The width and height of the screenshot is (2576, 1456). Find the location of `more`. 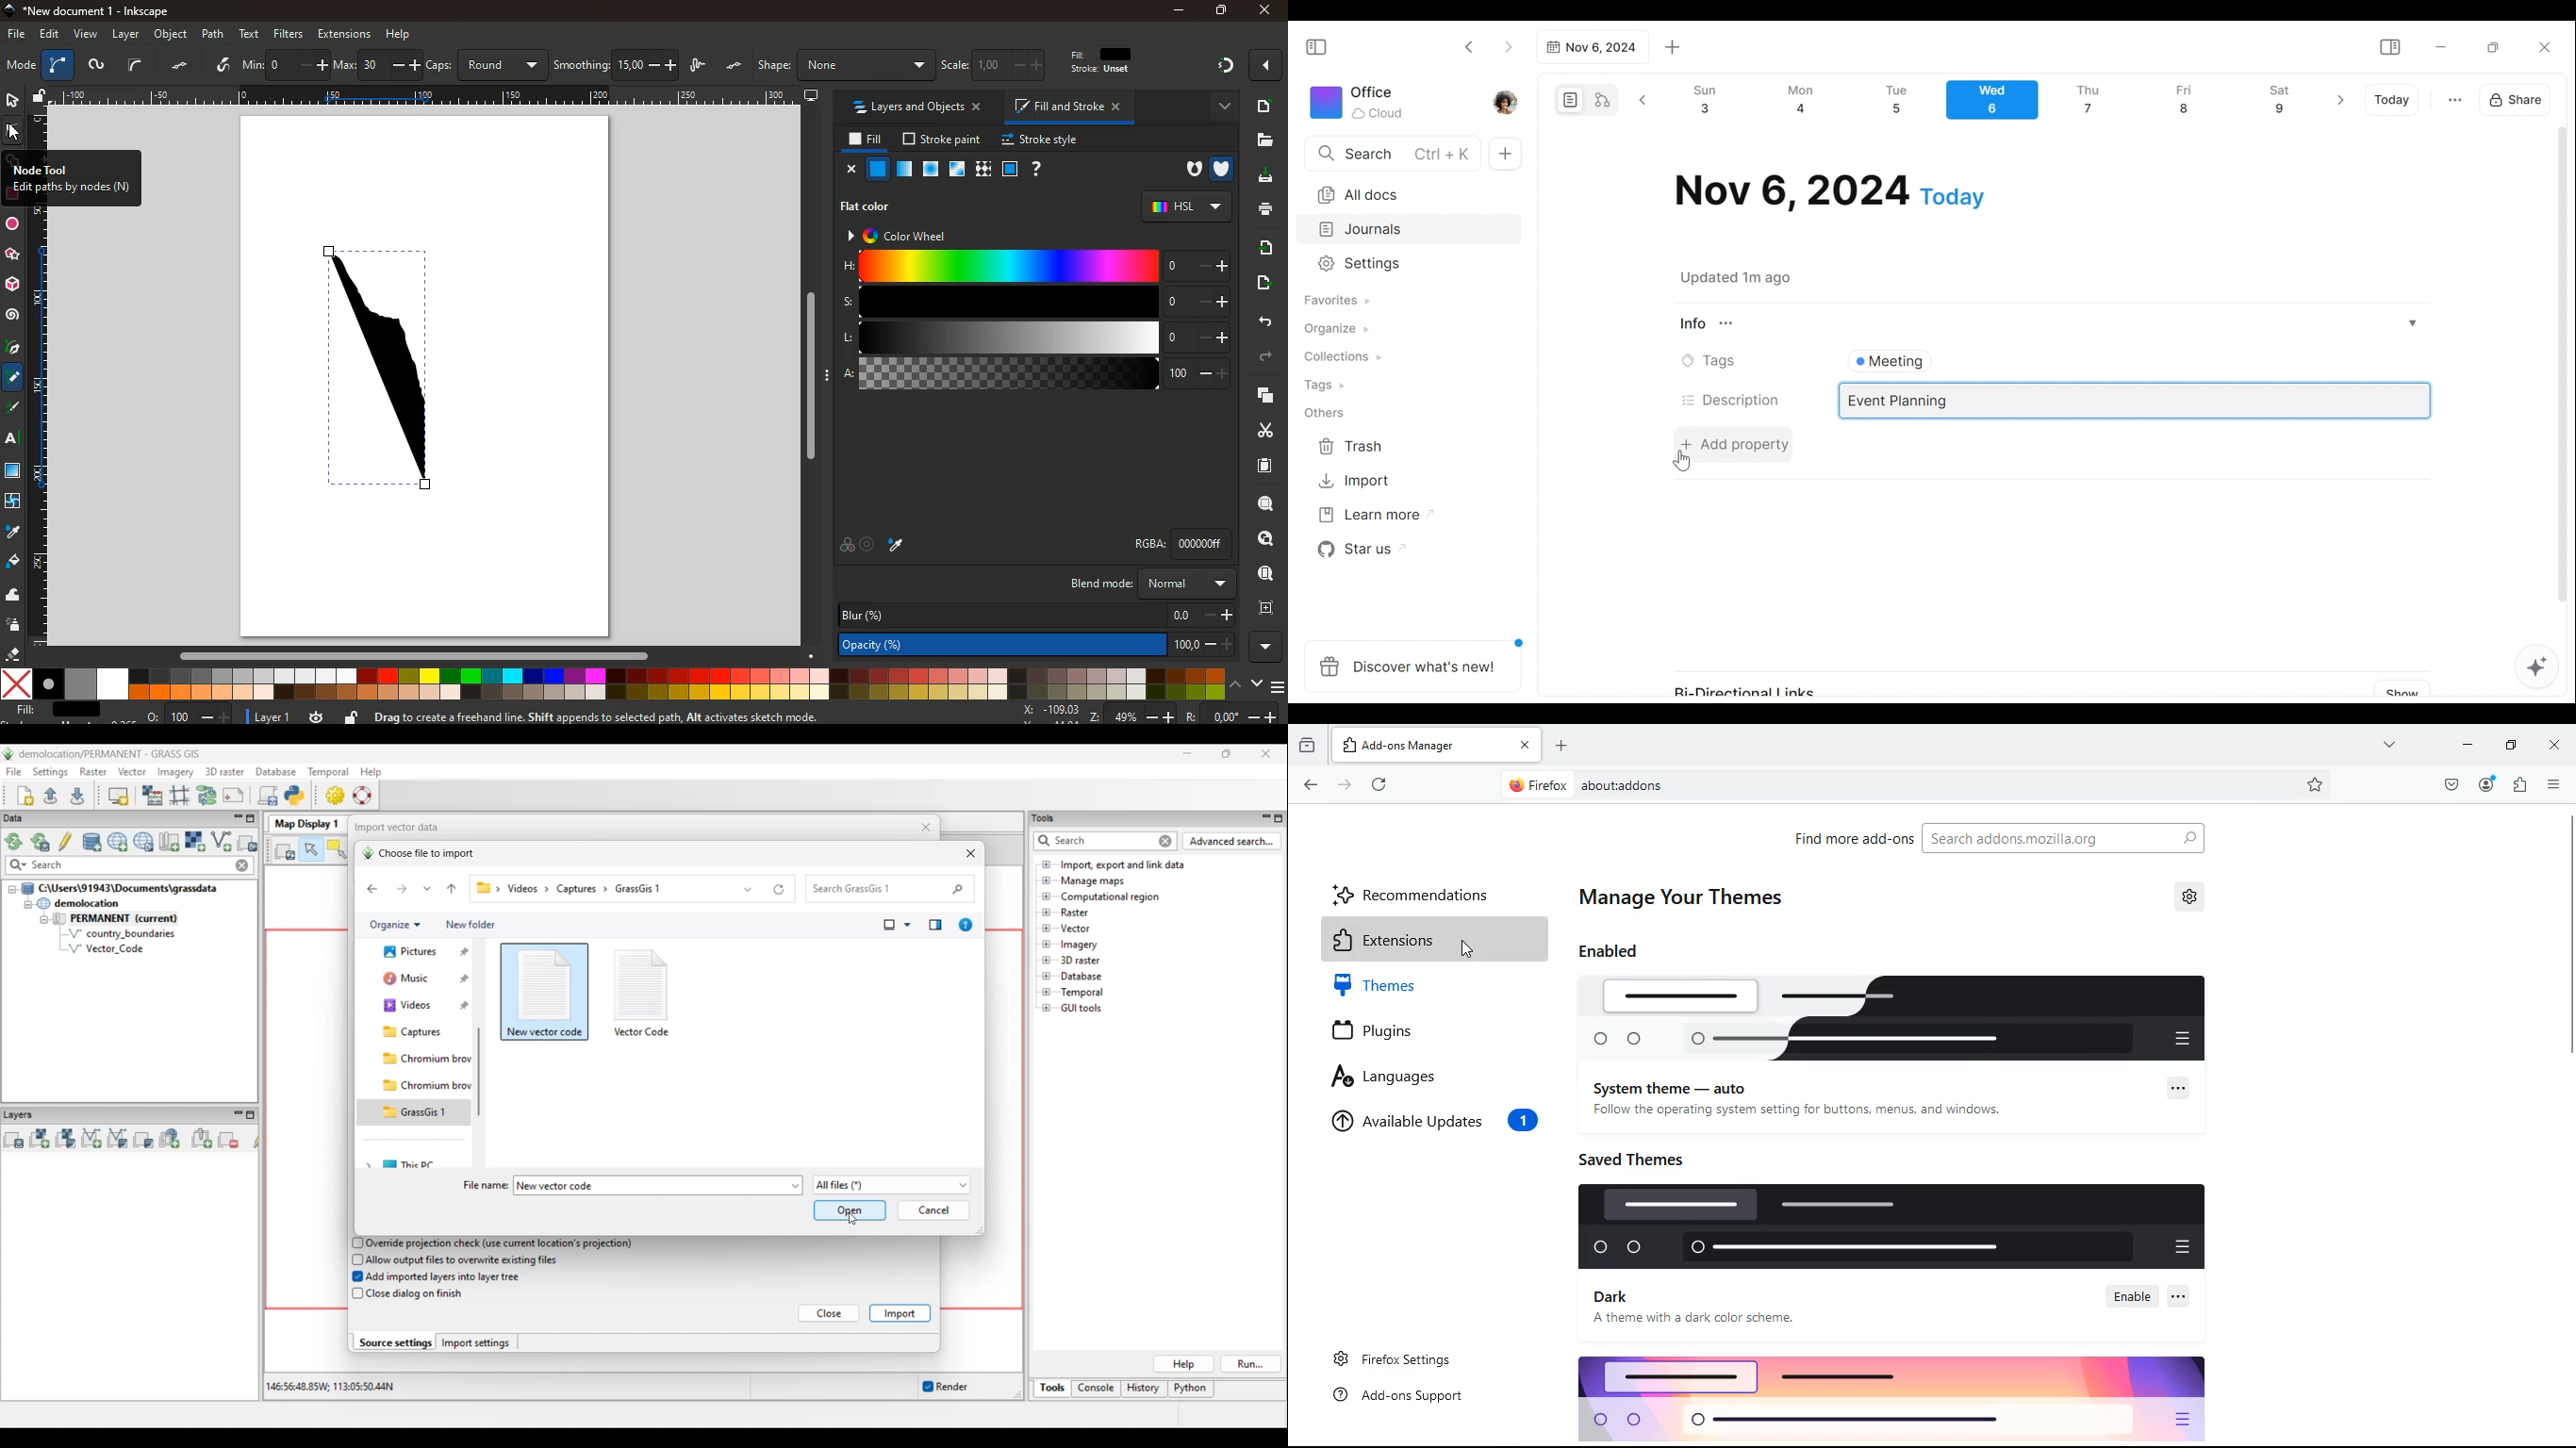

more is located at coordinates (2180, 1295).